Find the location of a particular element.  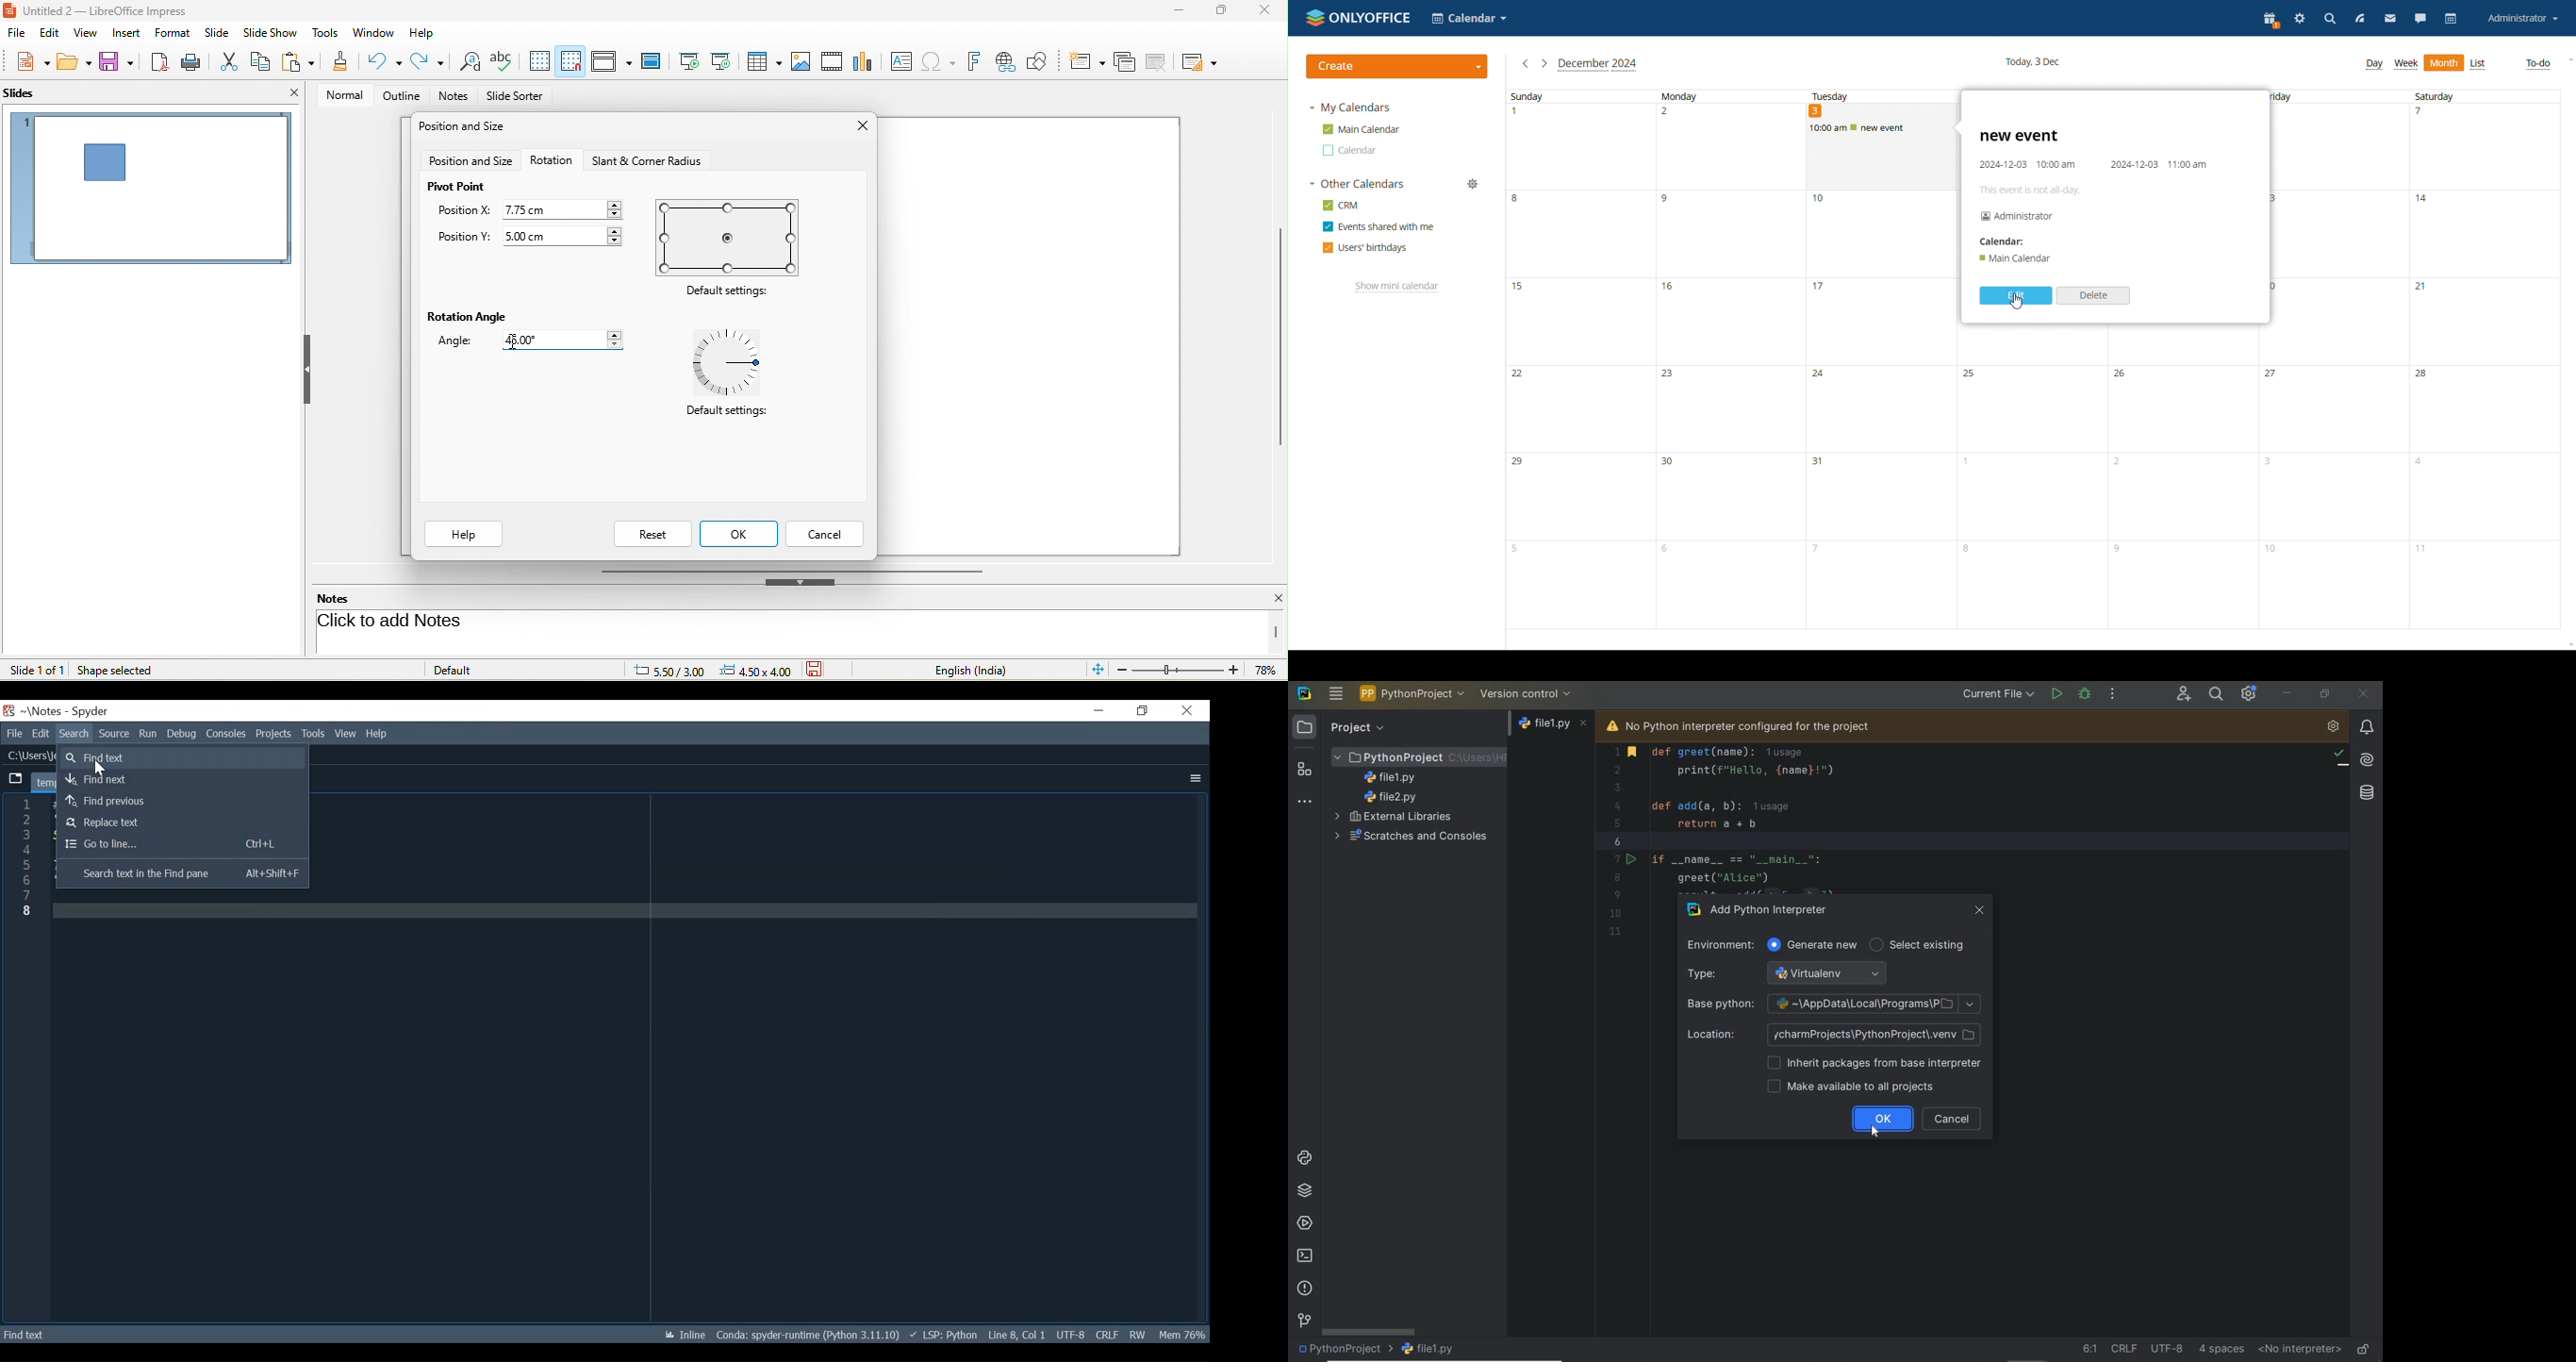

slide layout is located at coordinates (1204, 60).